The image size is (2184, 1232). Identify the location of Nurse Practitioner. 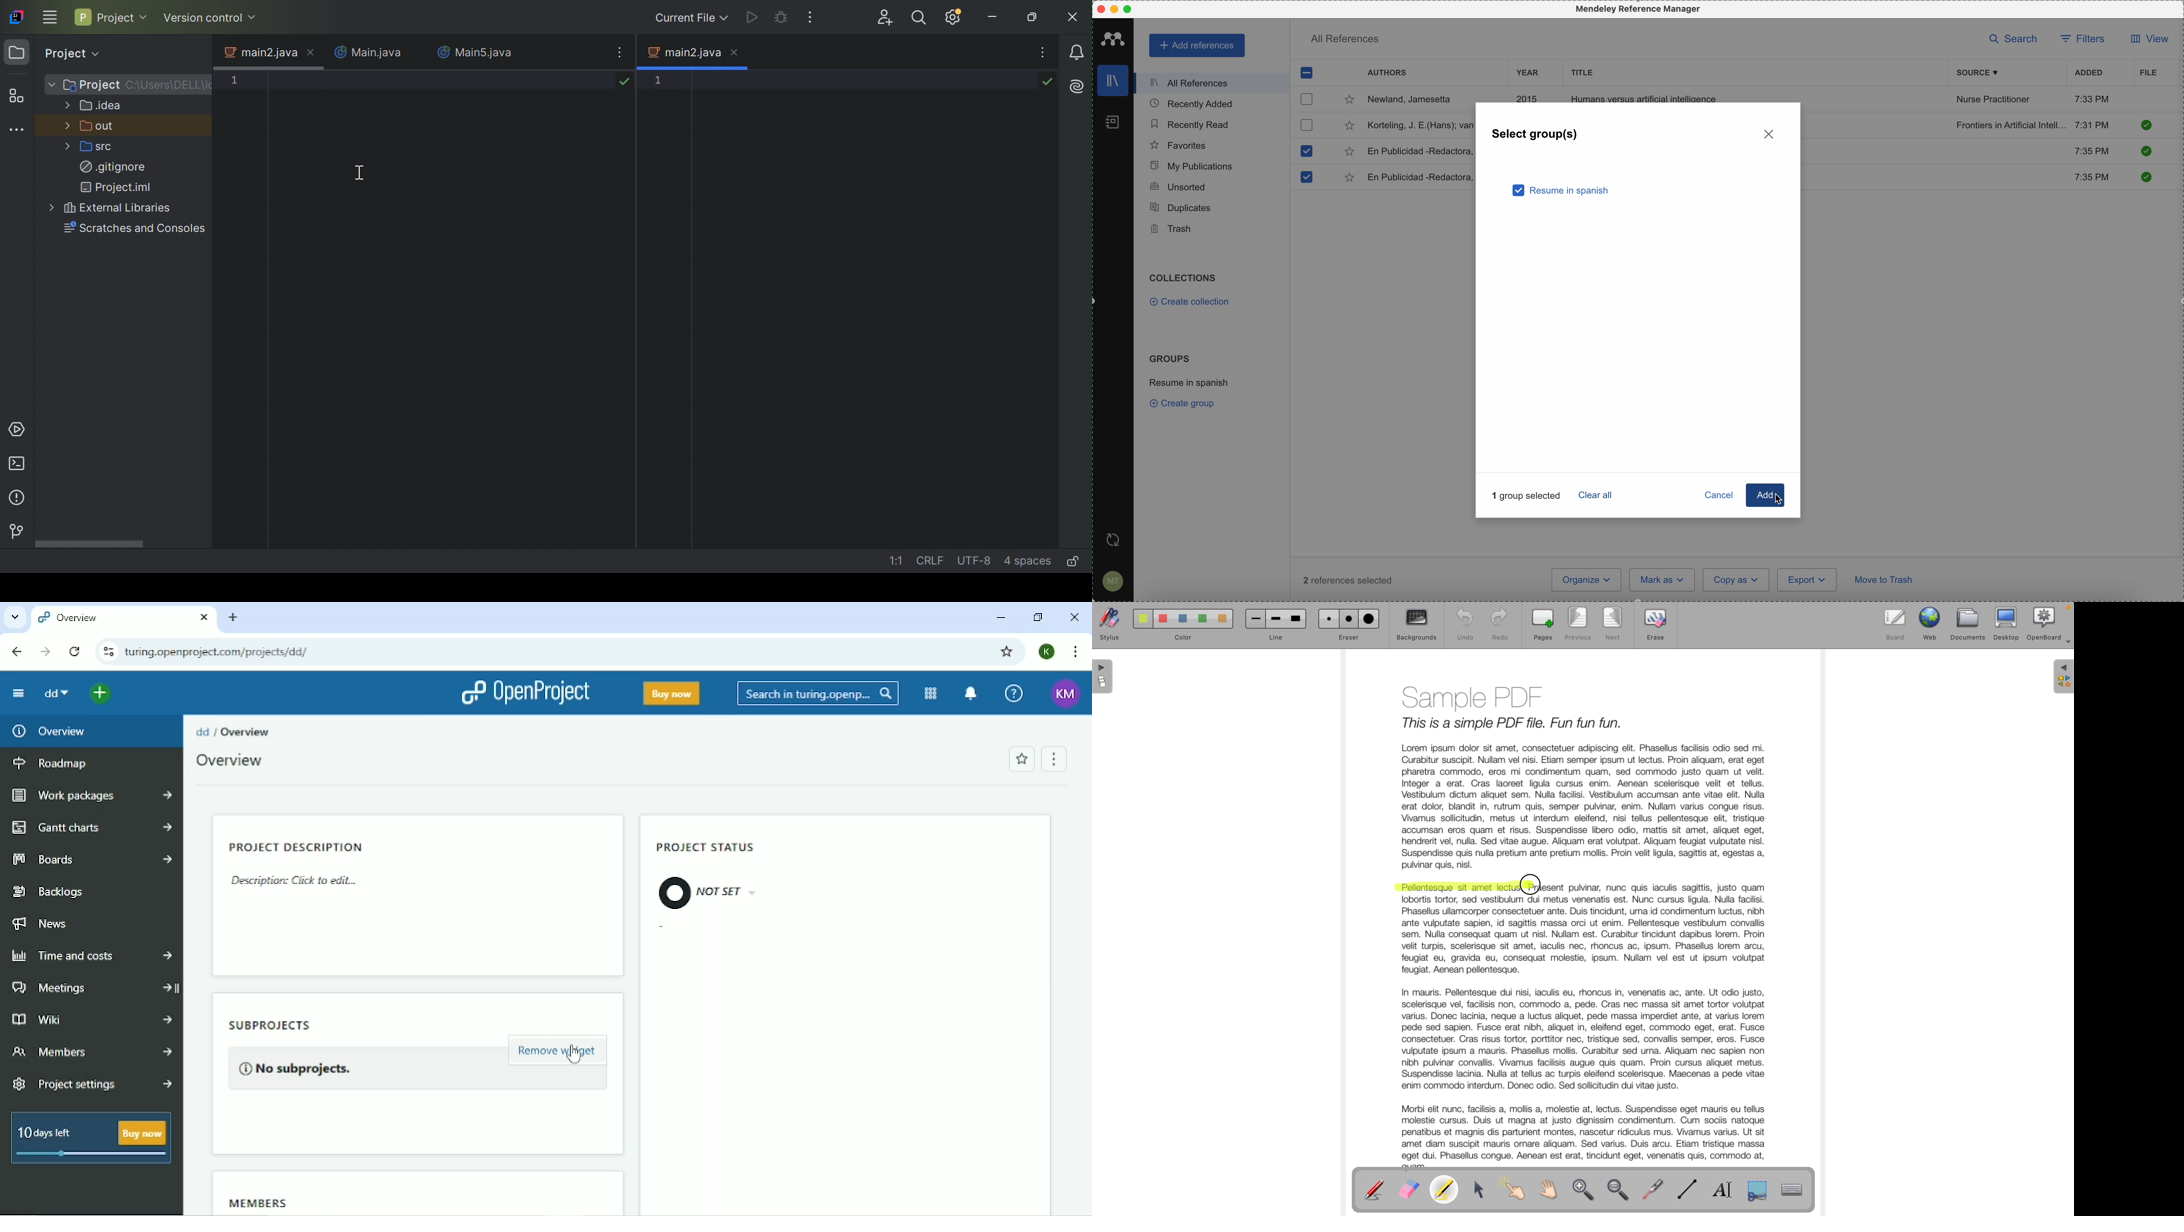
(1995, 99).